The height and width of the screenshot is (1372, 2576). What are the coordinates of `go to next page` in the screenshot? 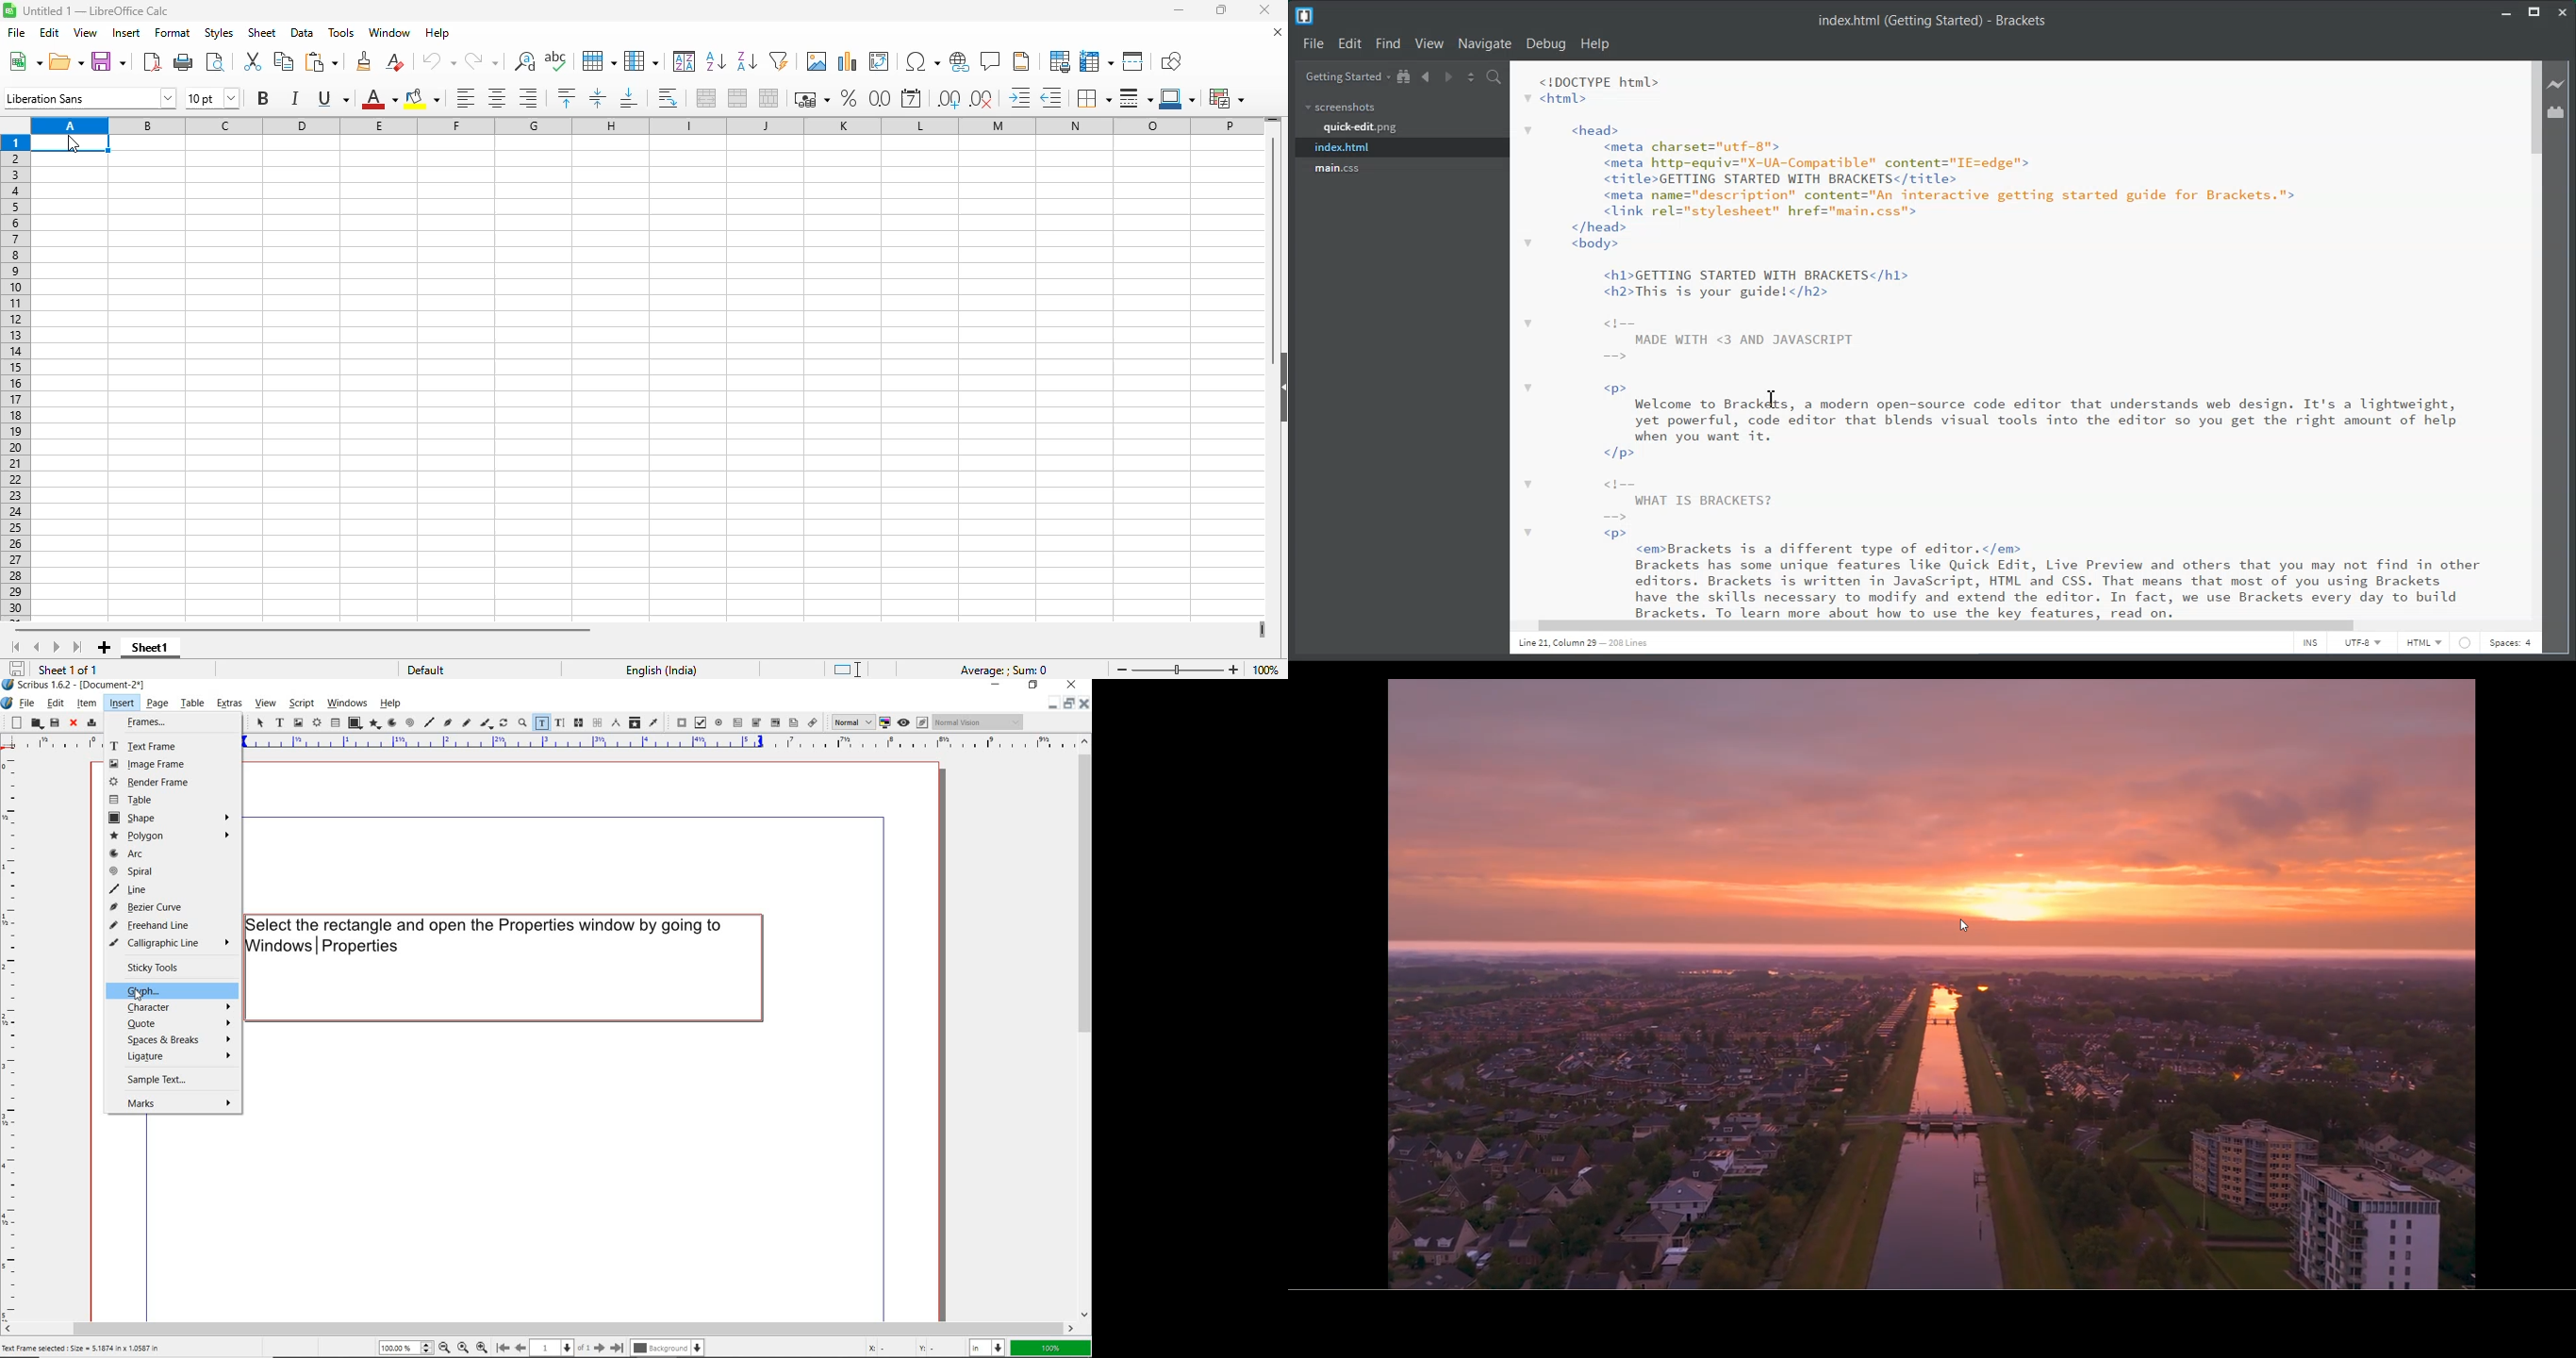 It's located at (600, 1347).